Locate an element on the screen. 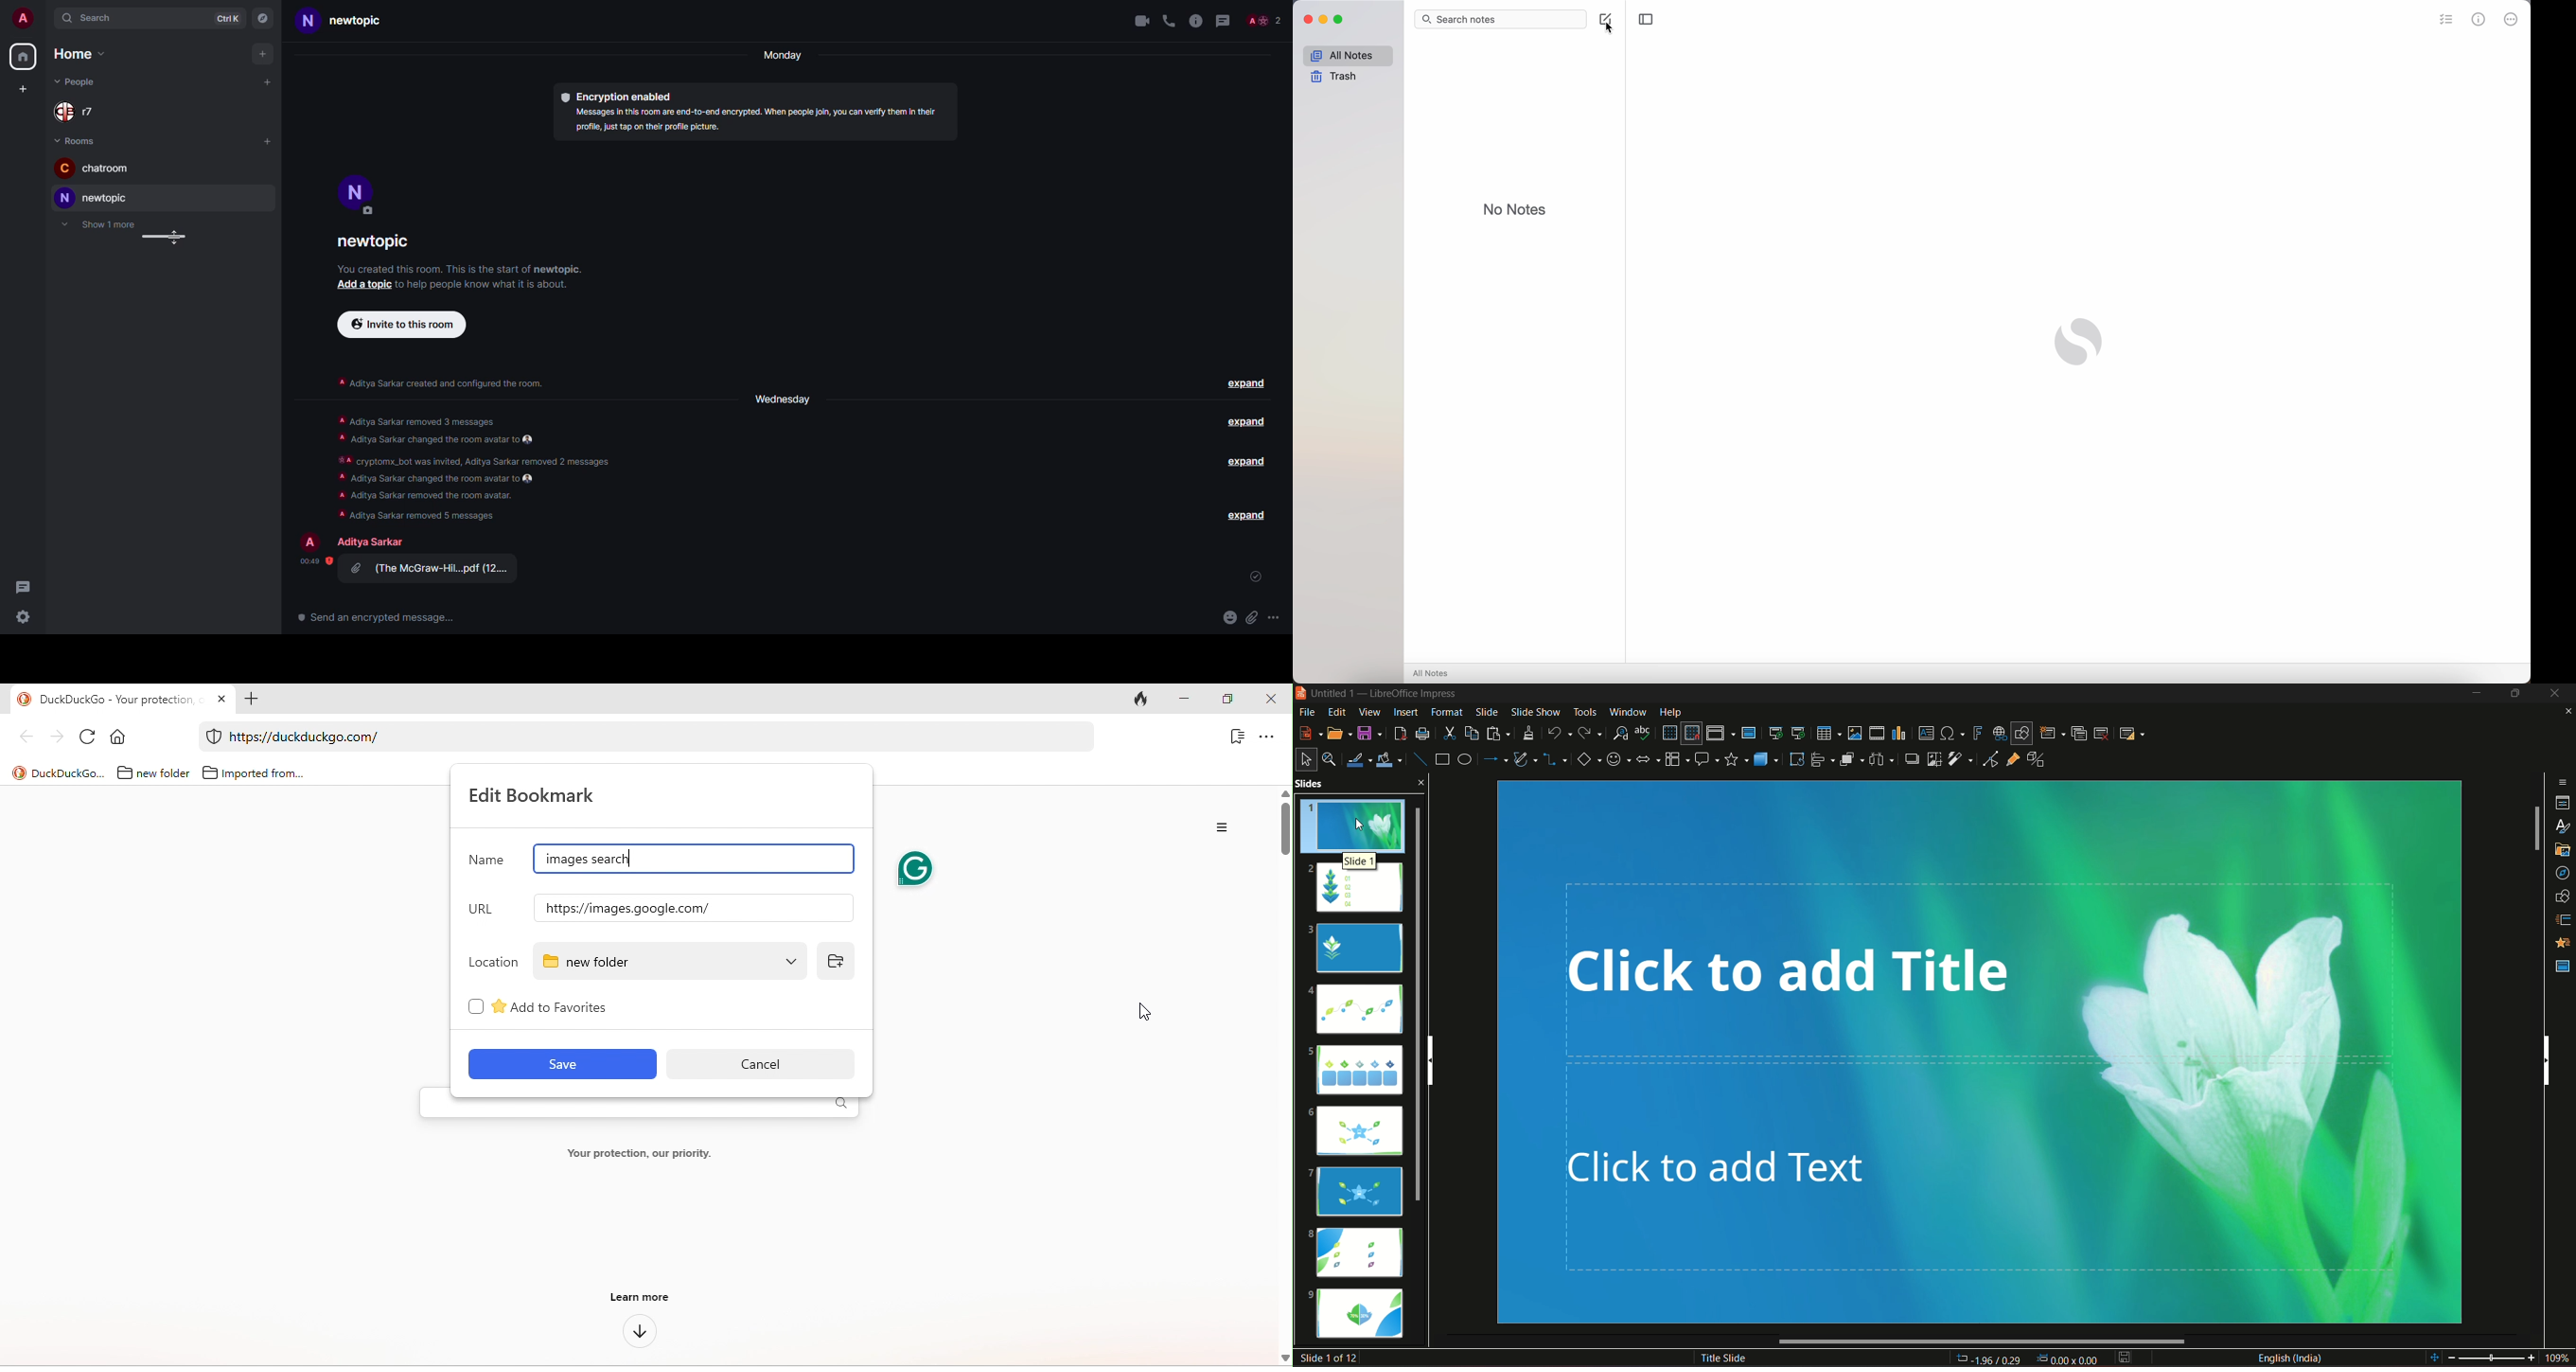 The width and height of the screenshot is (2576, 1372). threads is located at coordinates (21, 585).